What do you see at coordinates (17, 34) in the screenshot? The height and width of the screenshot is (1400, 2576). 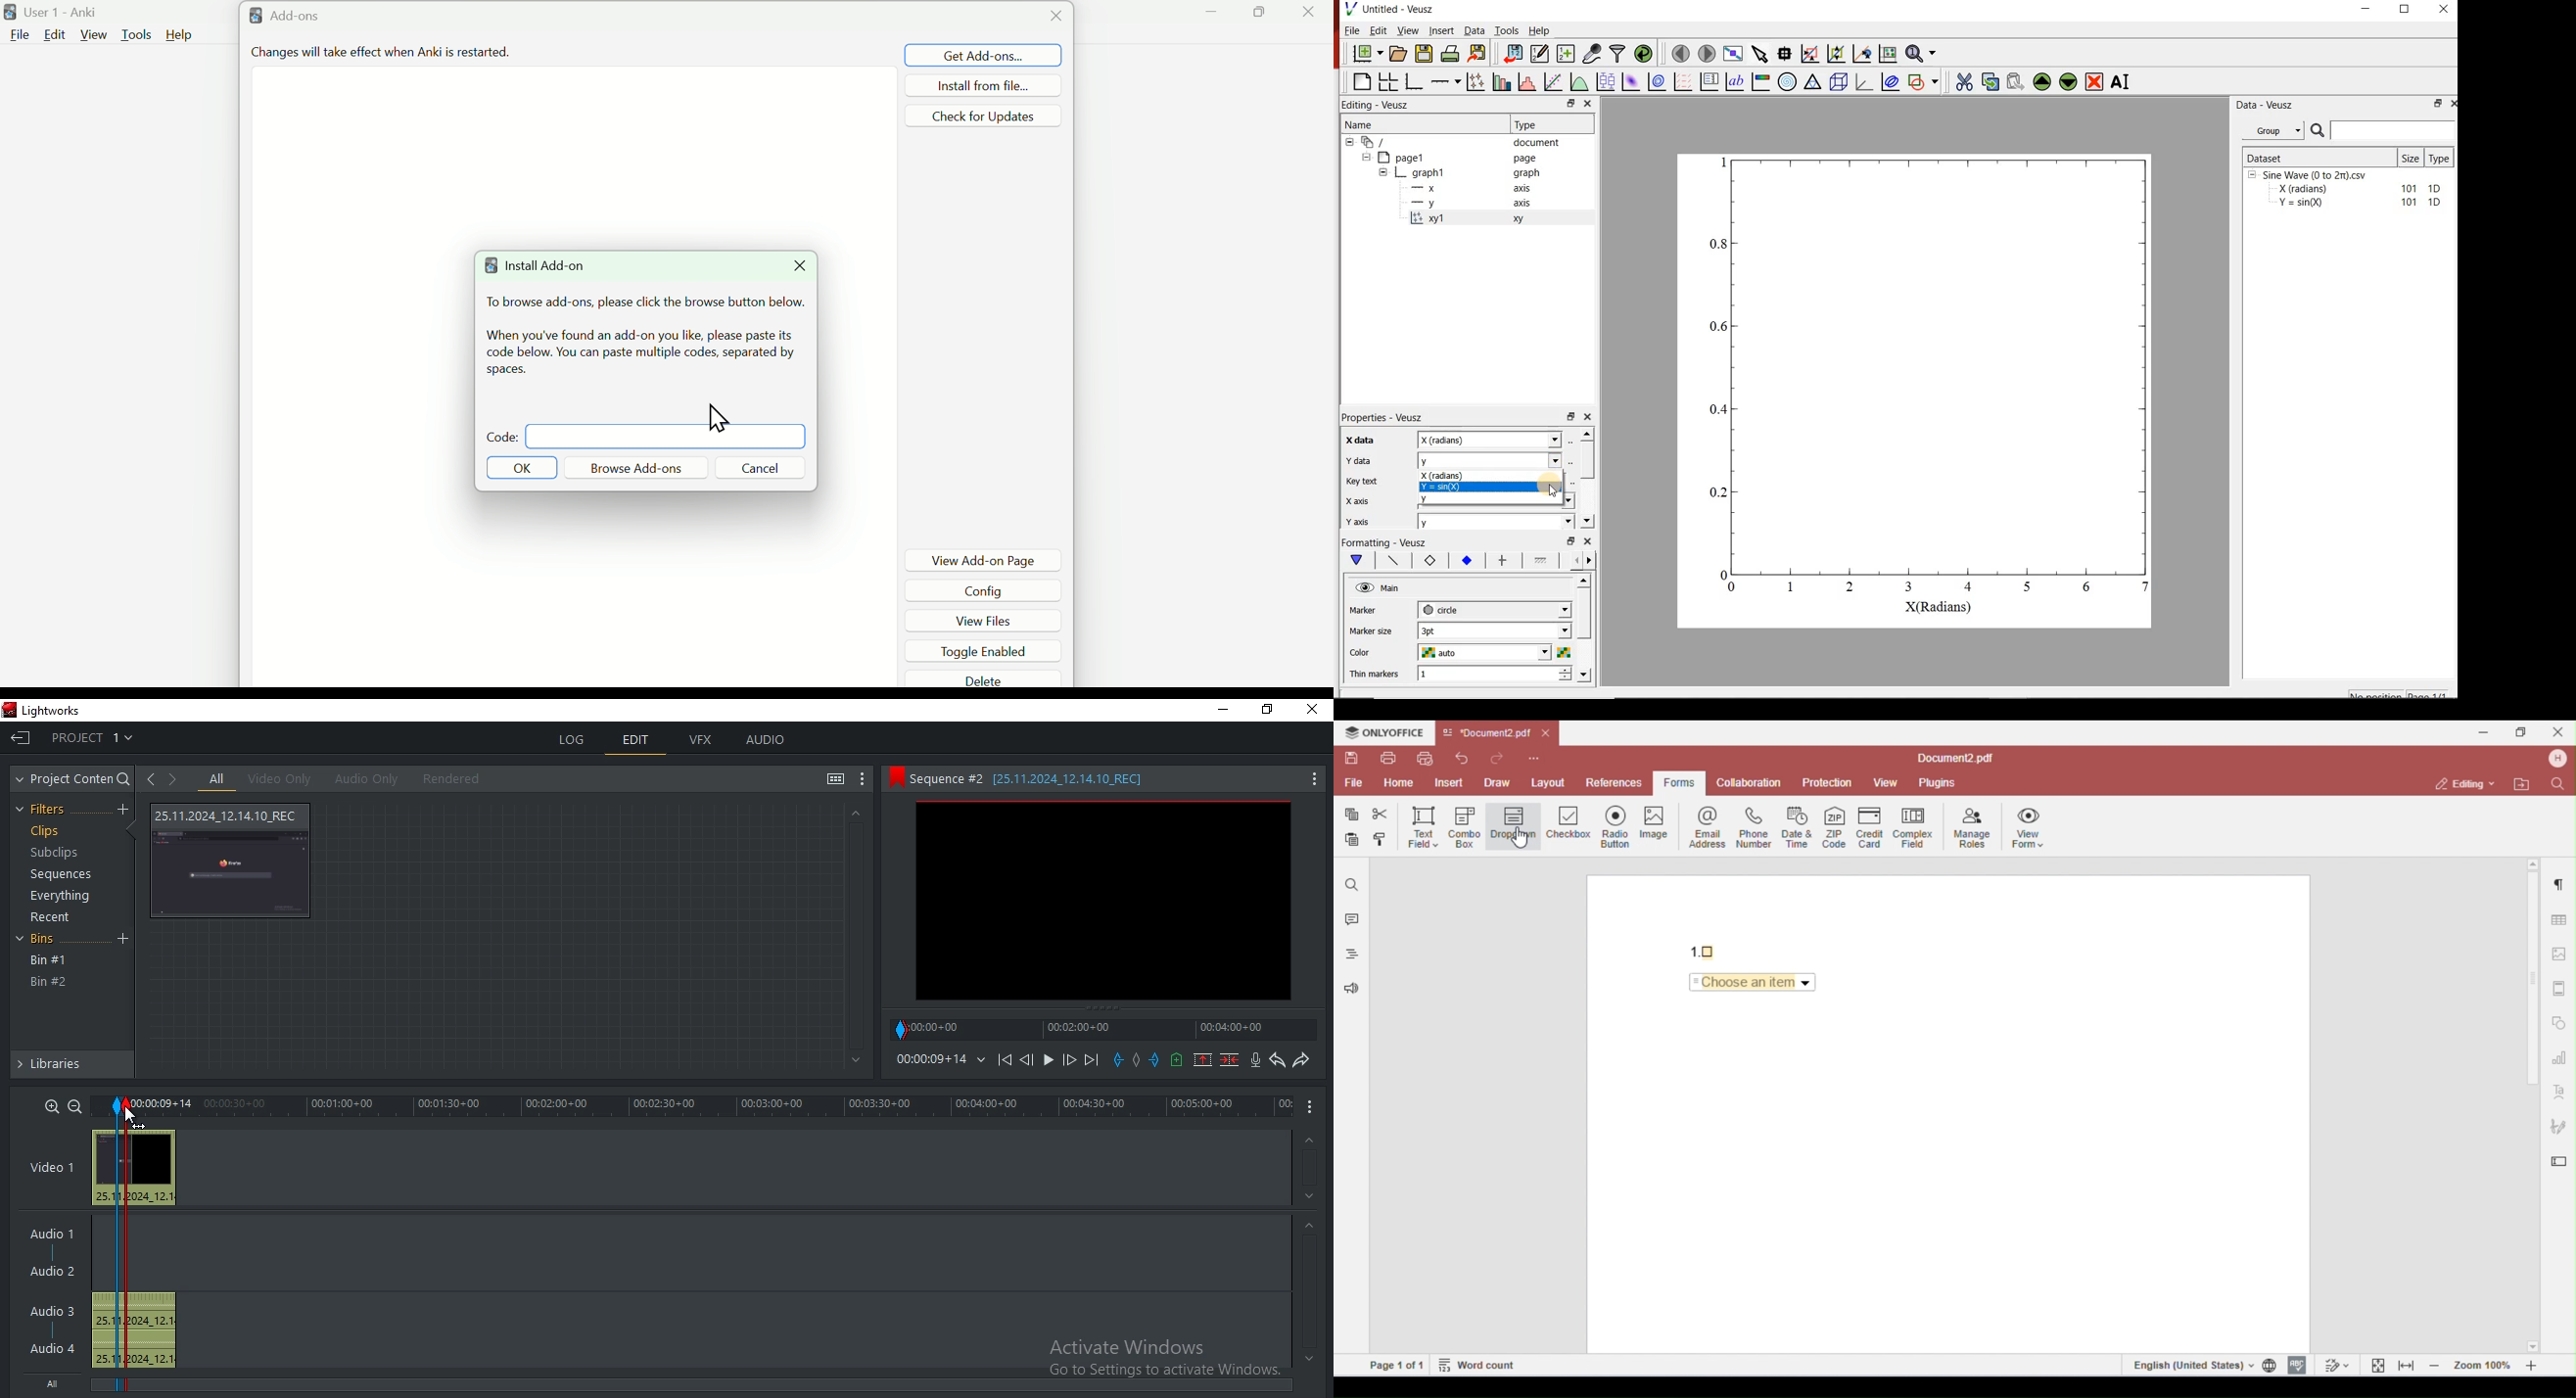 I see `File` at bounding box center [17, 34].